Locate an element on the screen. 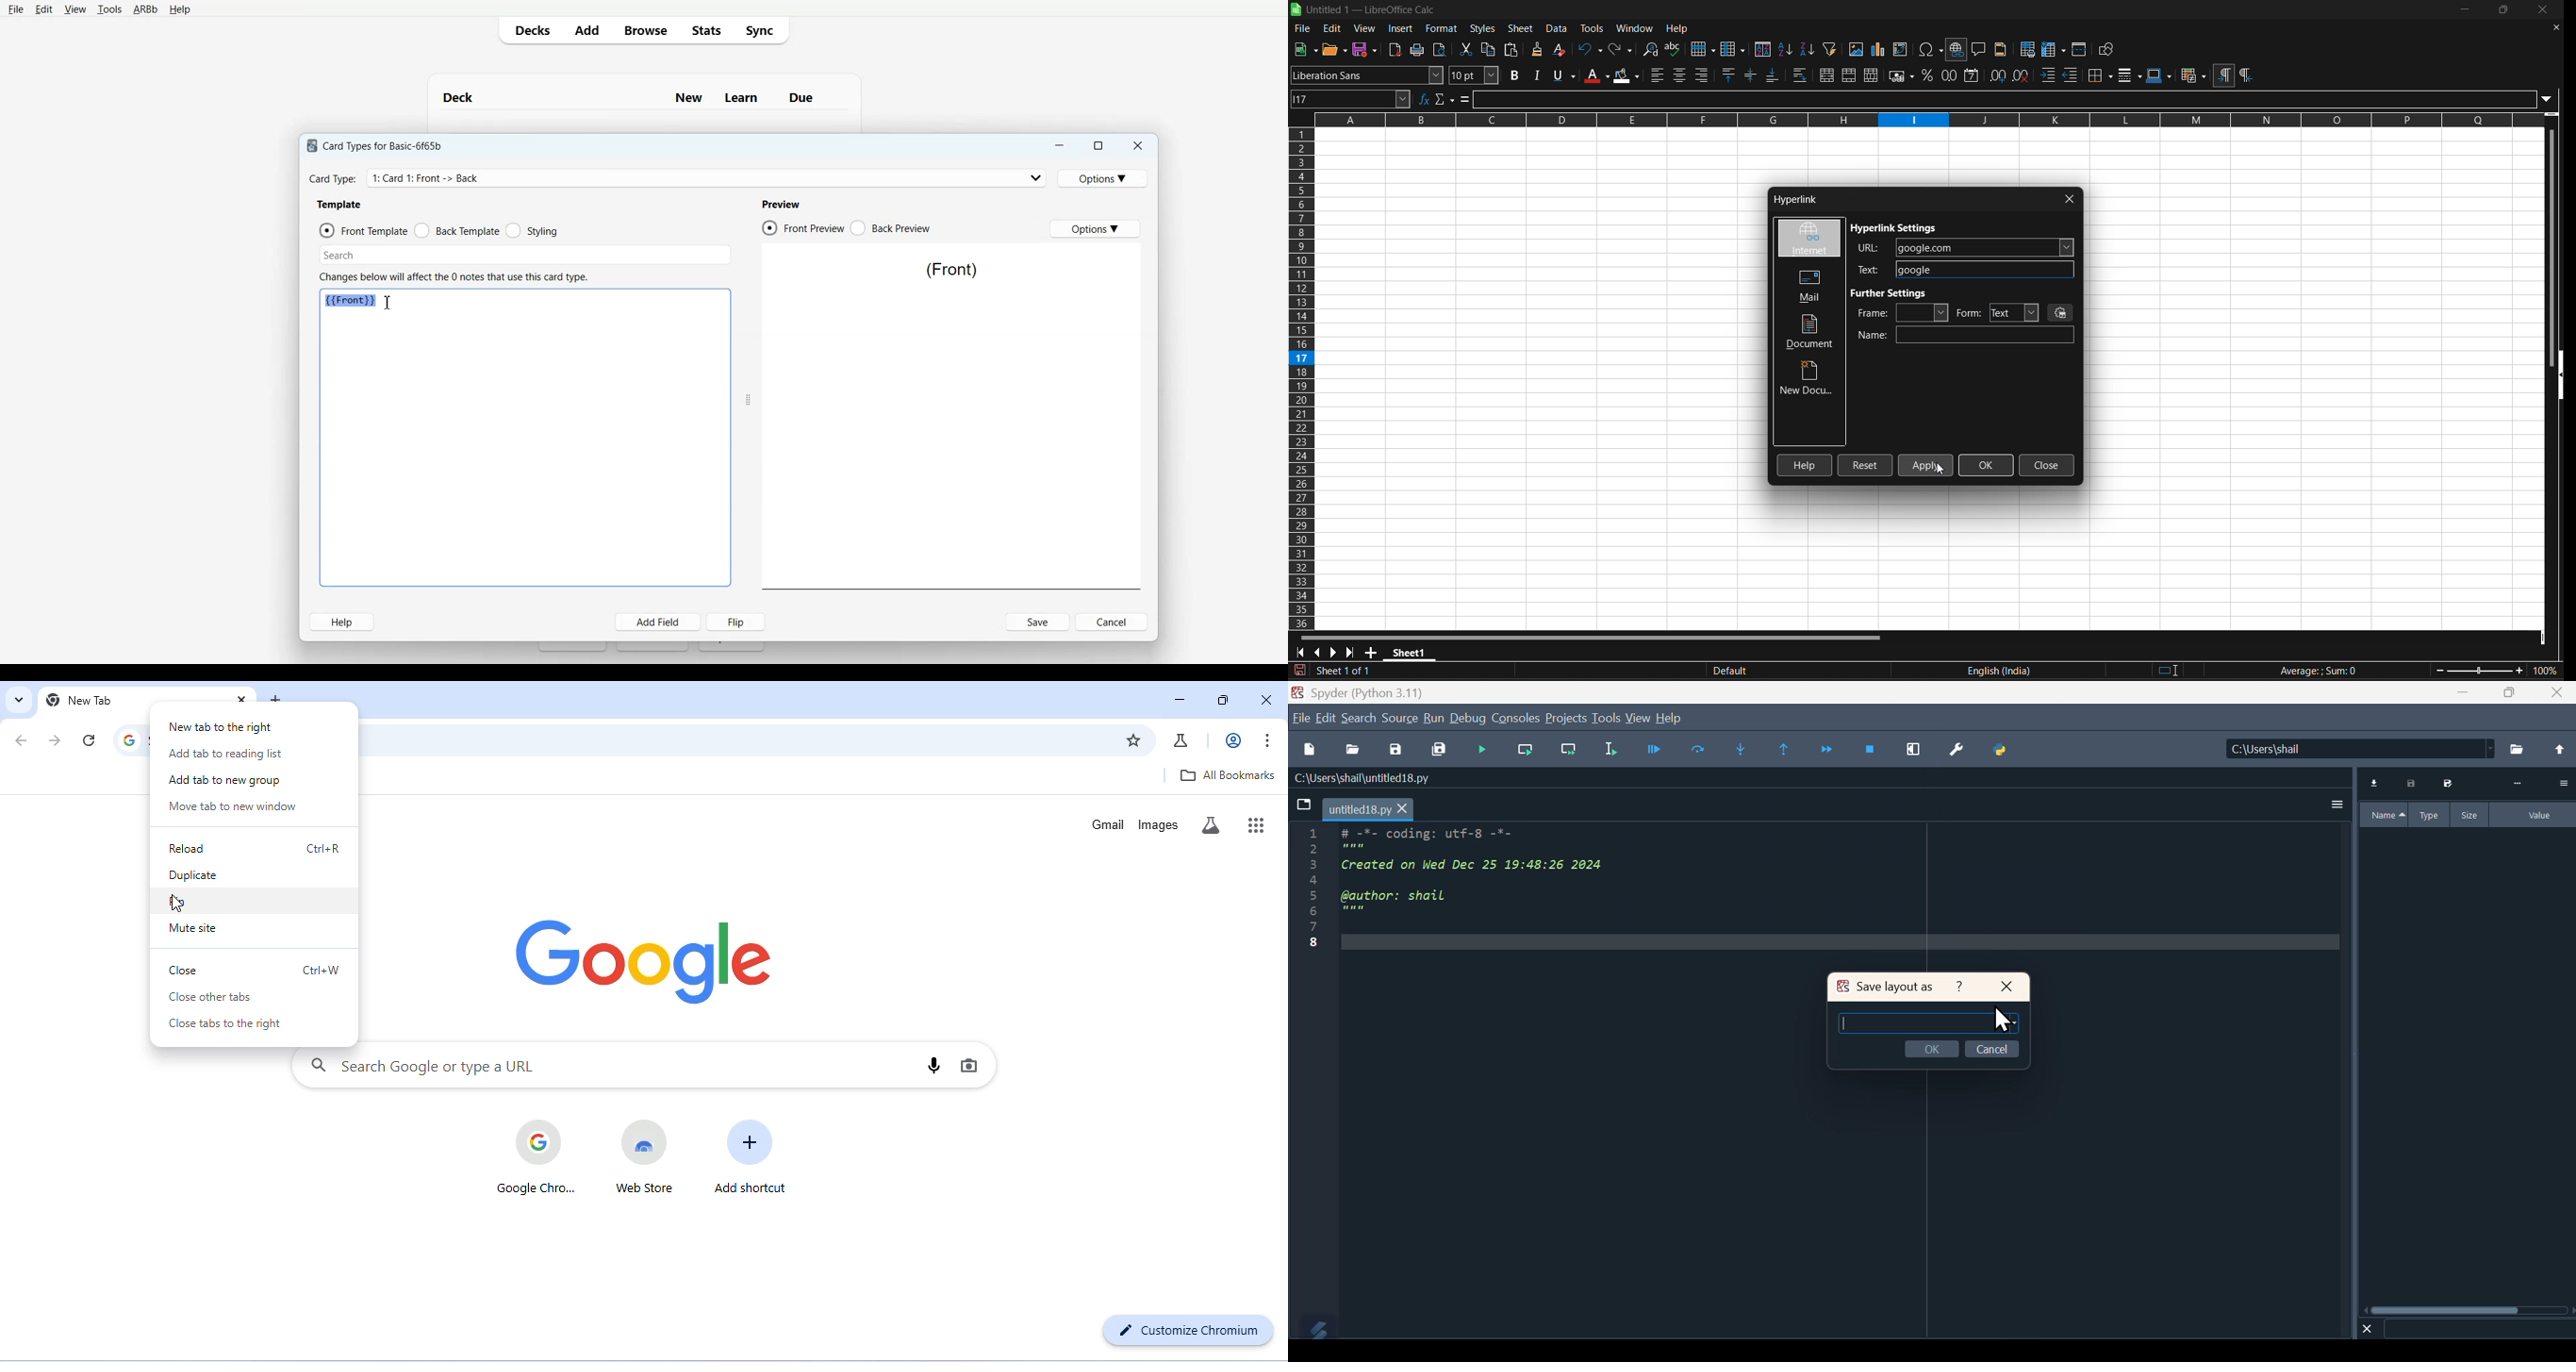 This screenshot has width=2576, height=1372. sort is located at coordinates (1763, 49).